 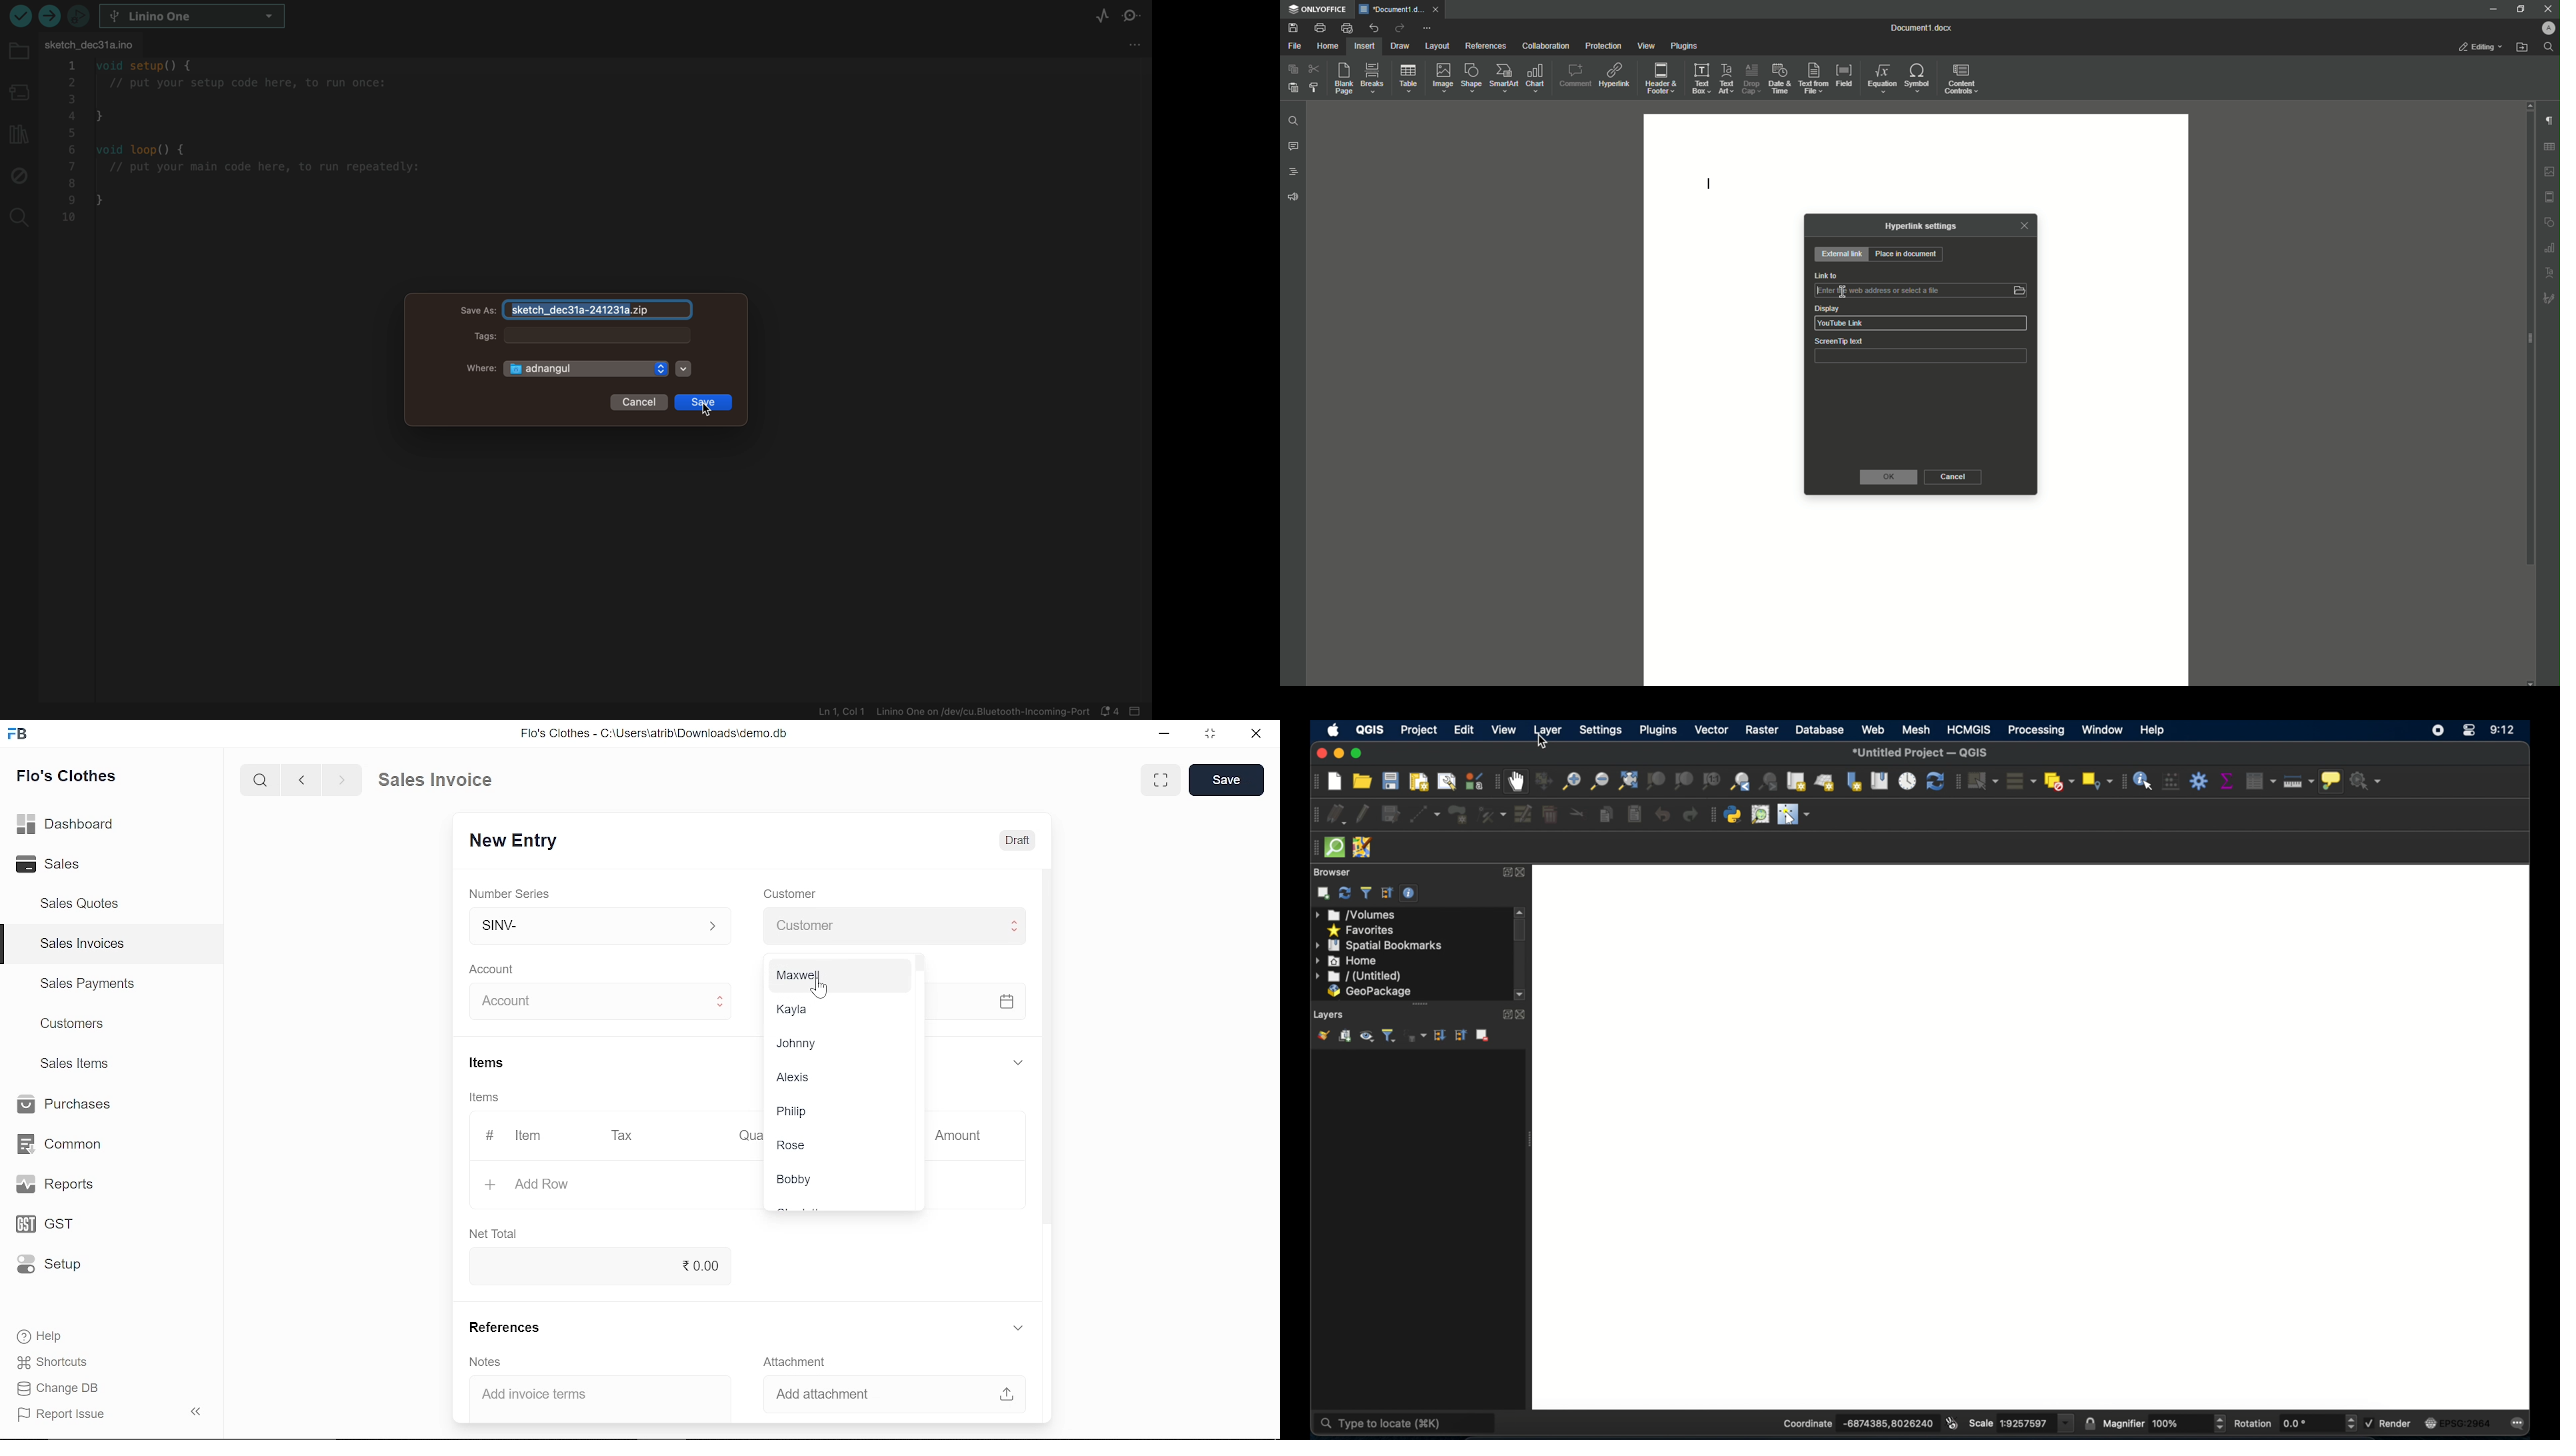 I want to click on hide, so click(x=197, y=1409).